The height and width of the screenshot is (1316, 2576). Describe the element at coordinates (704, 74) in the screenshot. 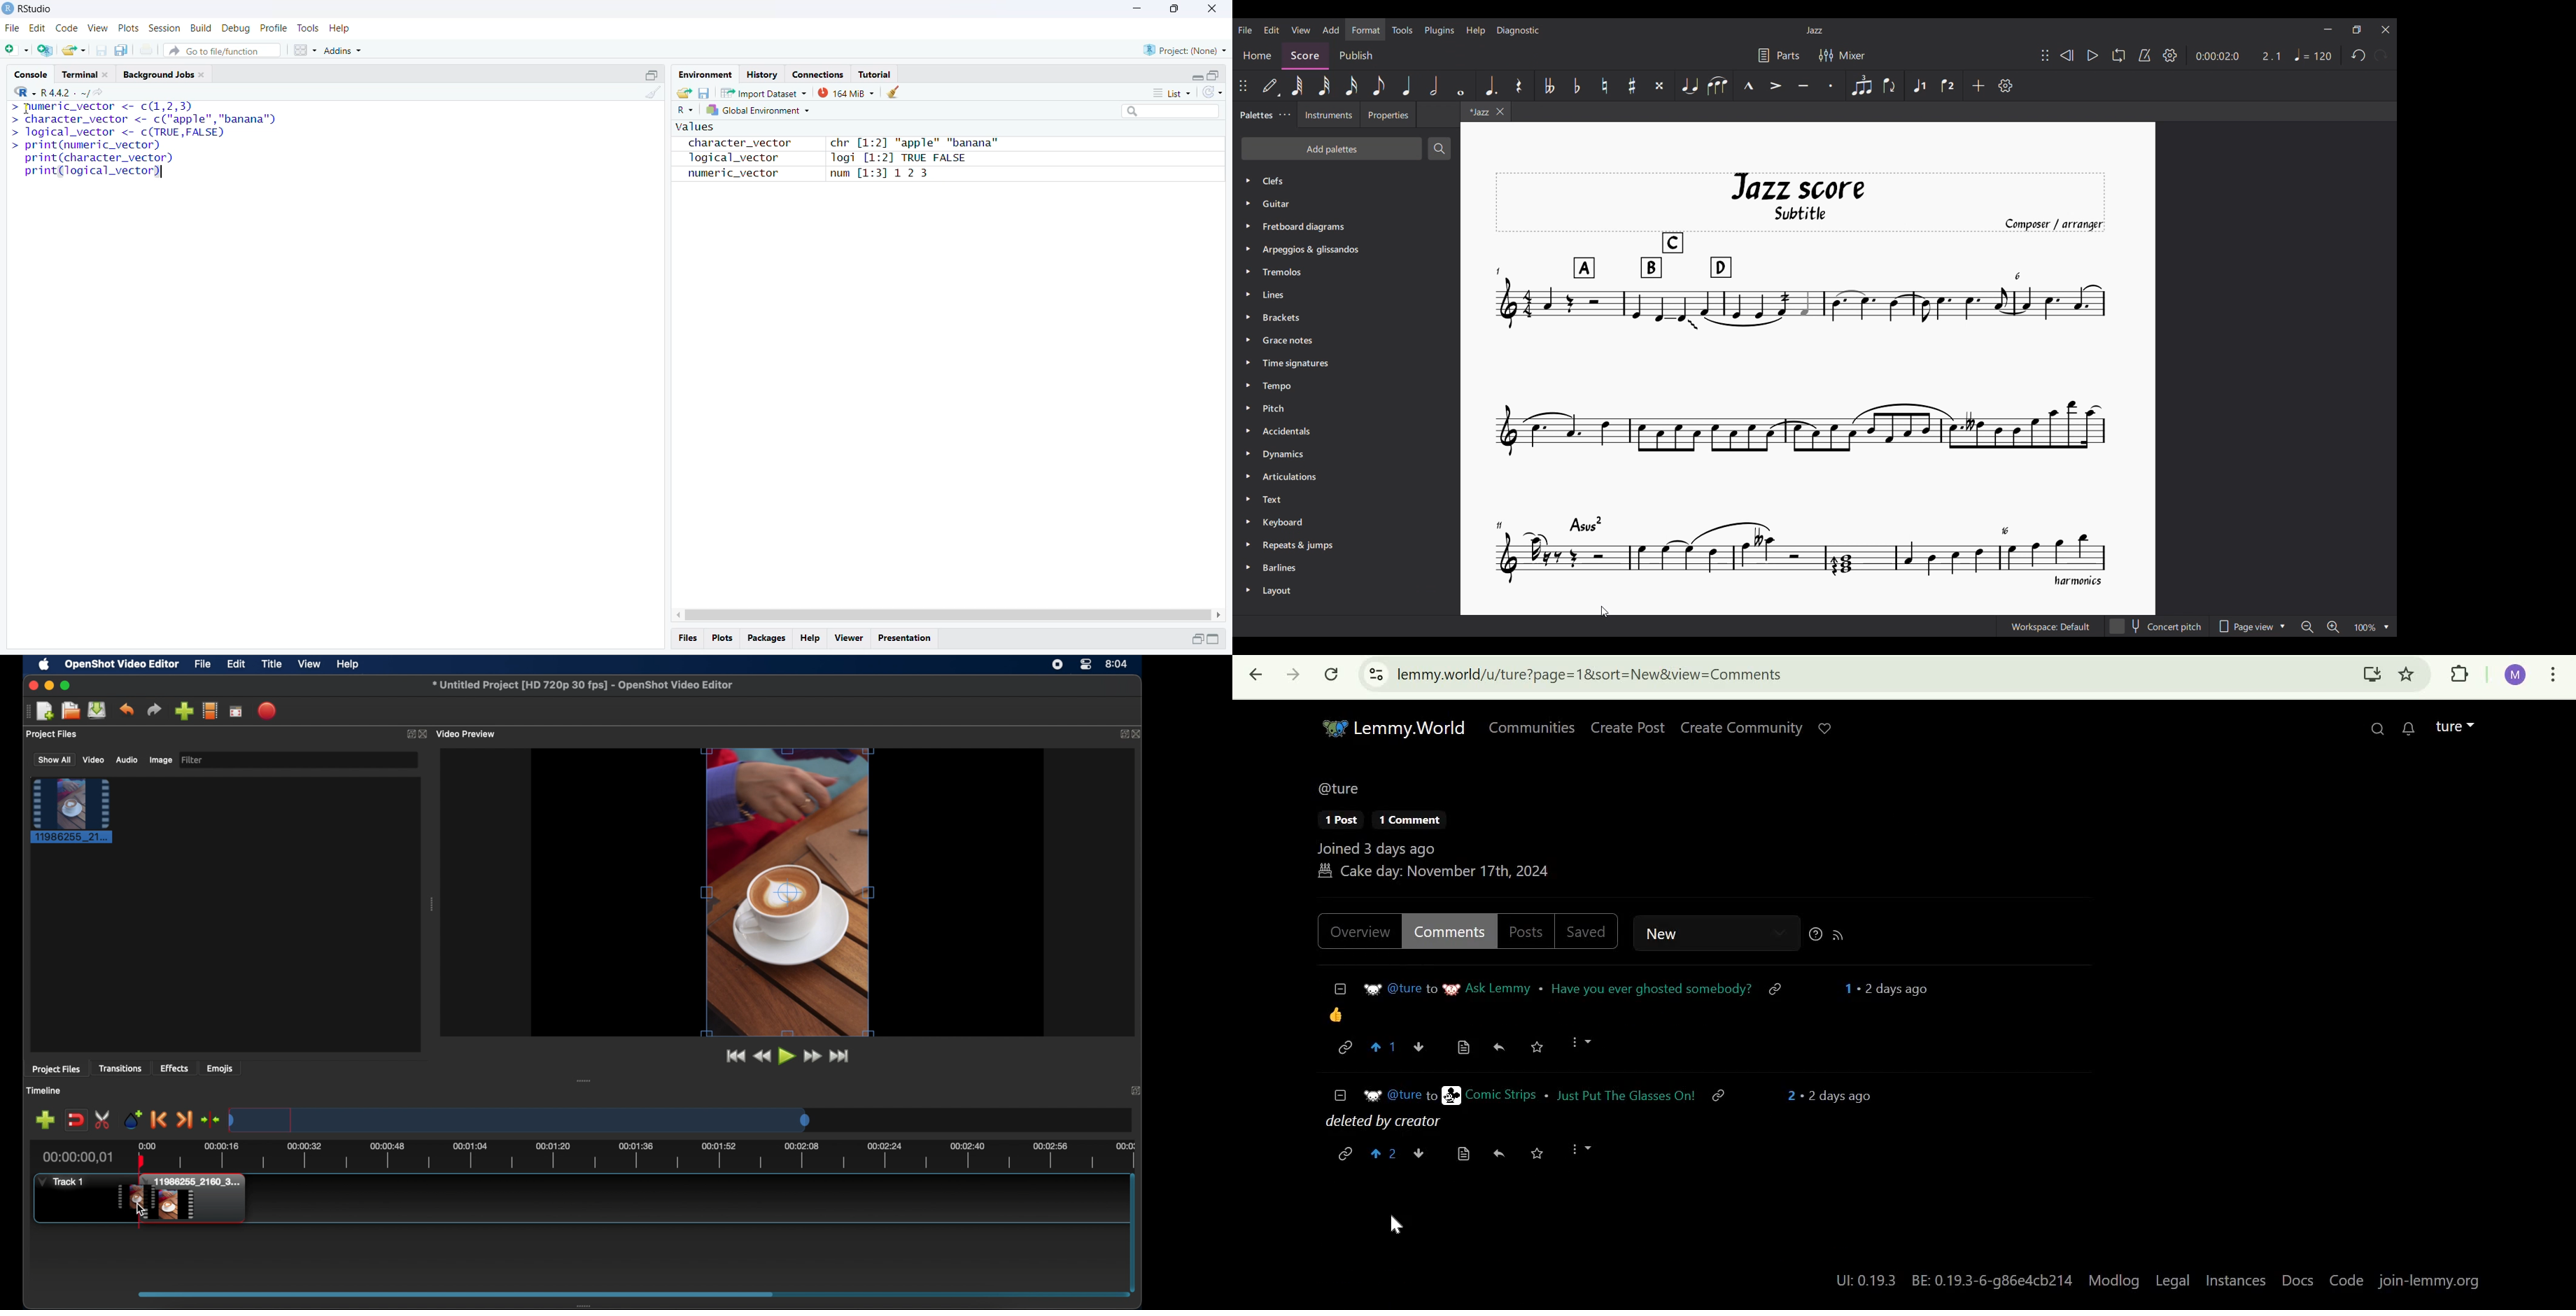

I see `Environment.` at that location.